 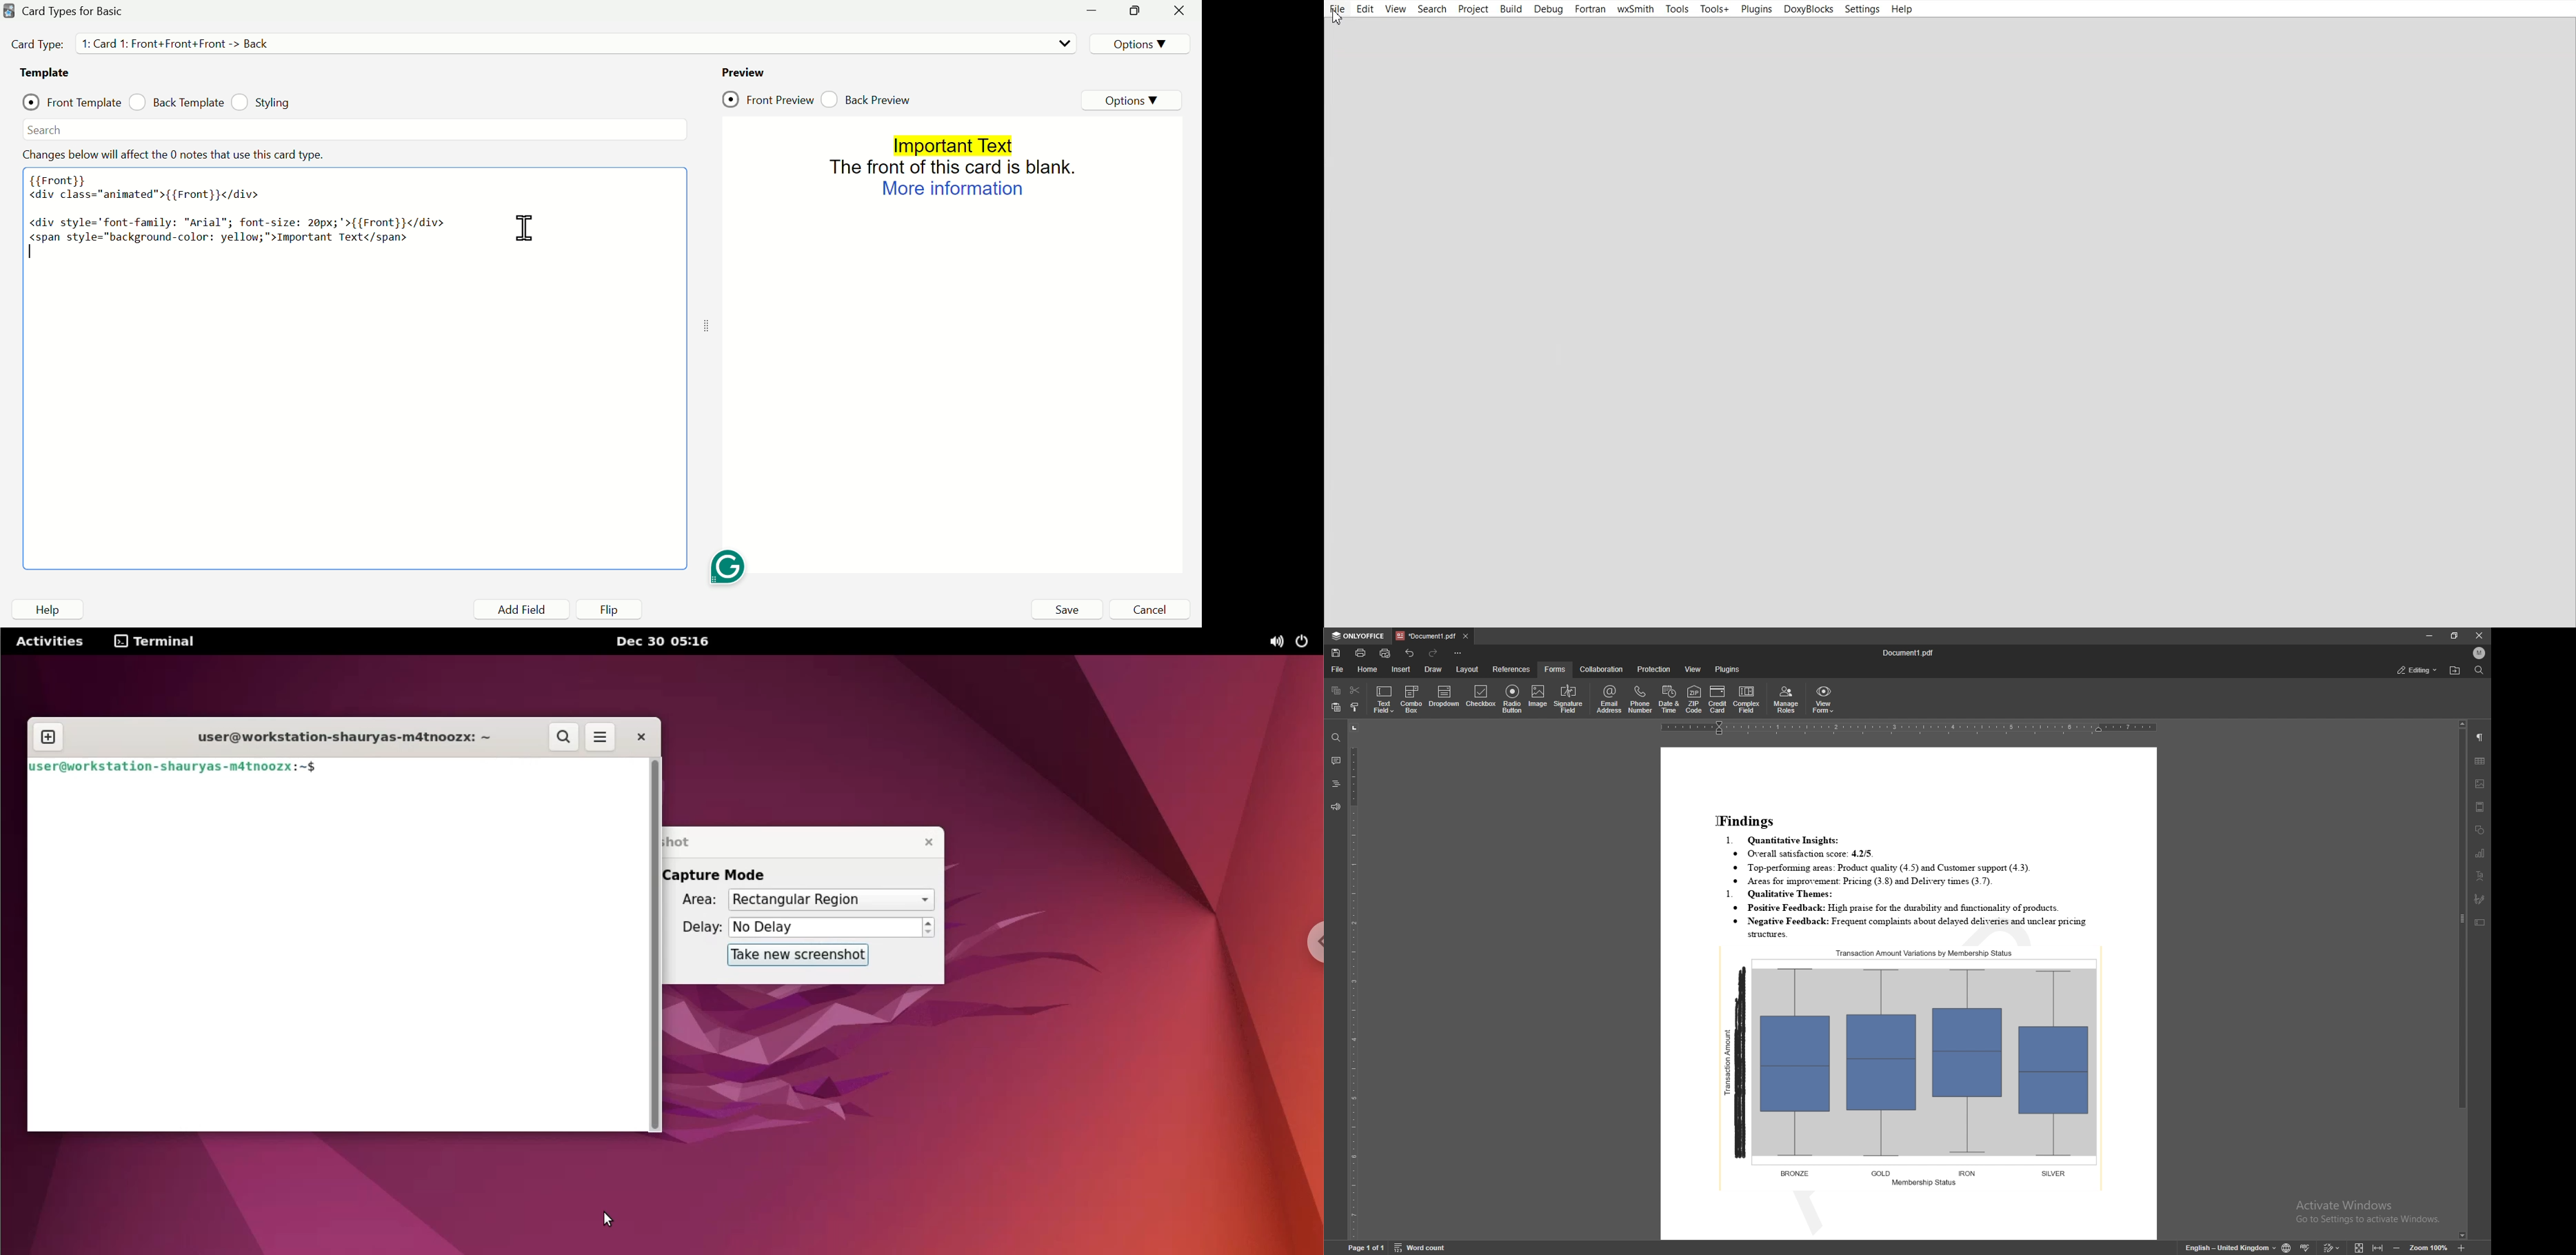 I want to click on Activities, so click(x=52, y=642).